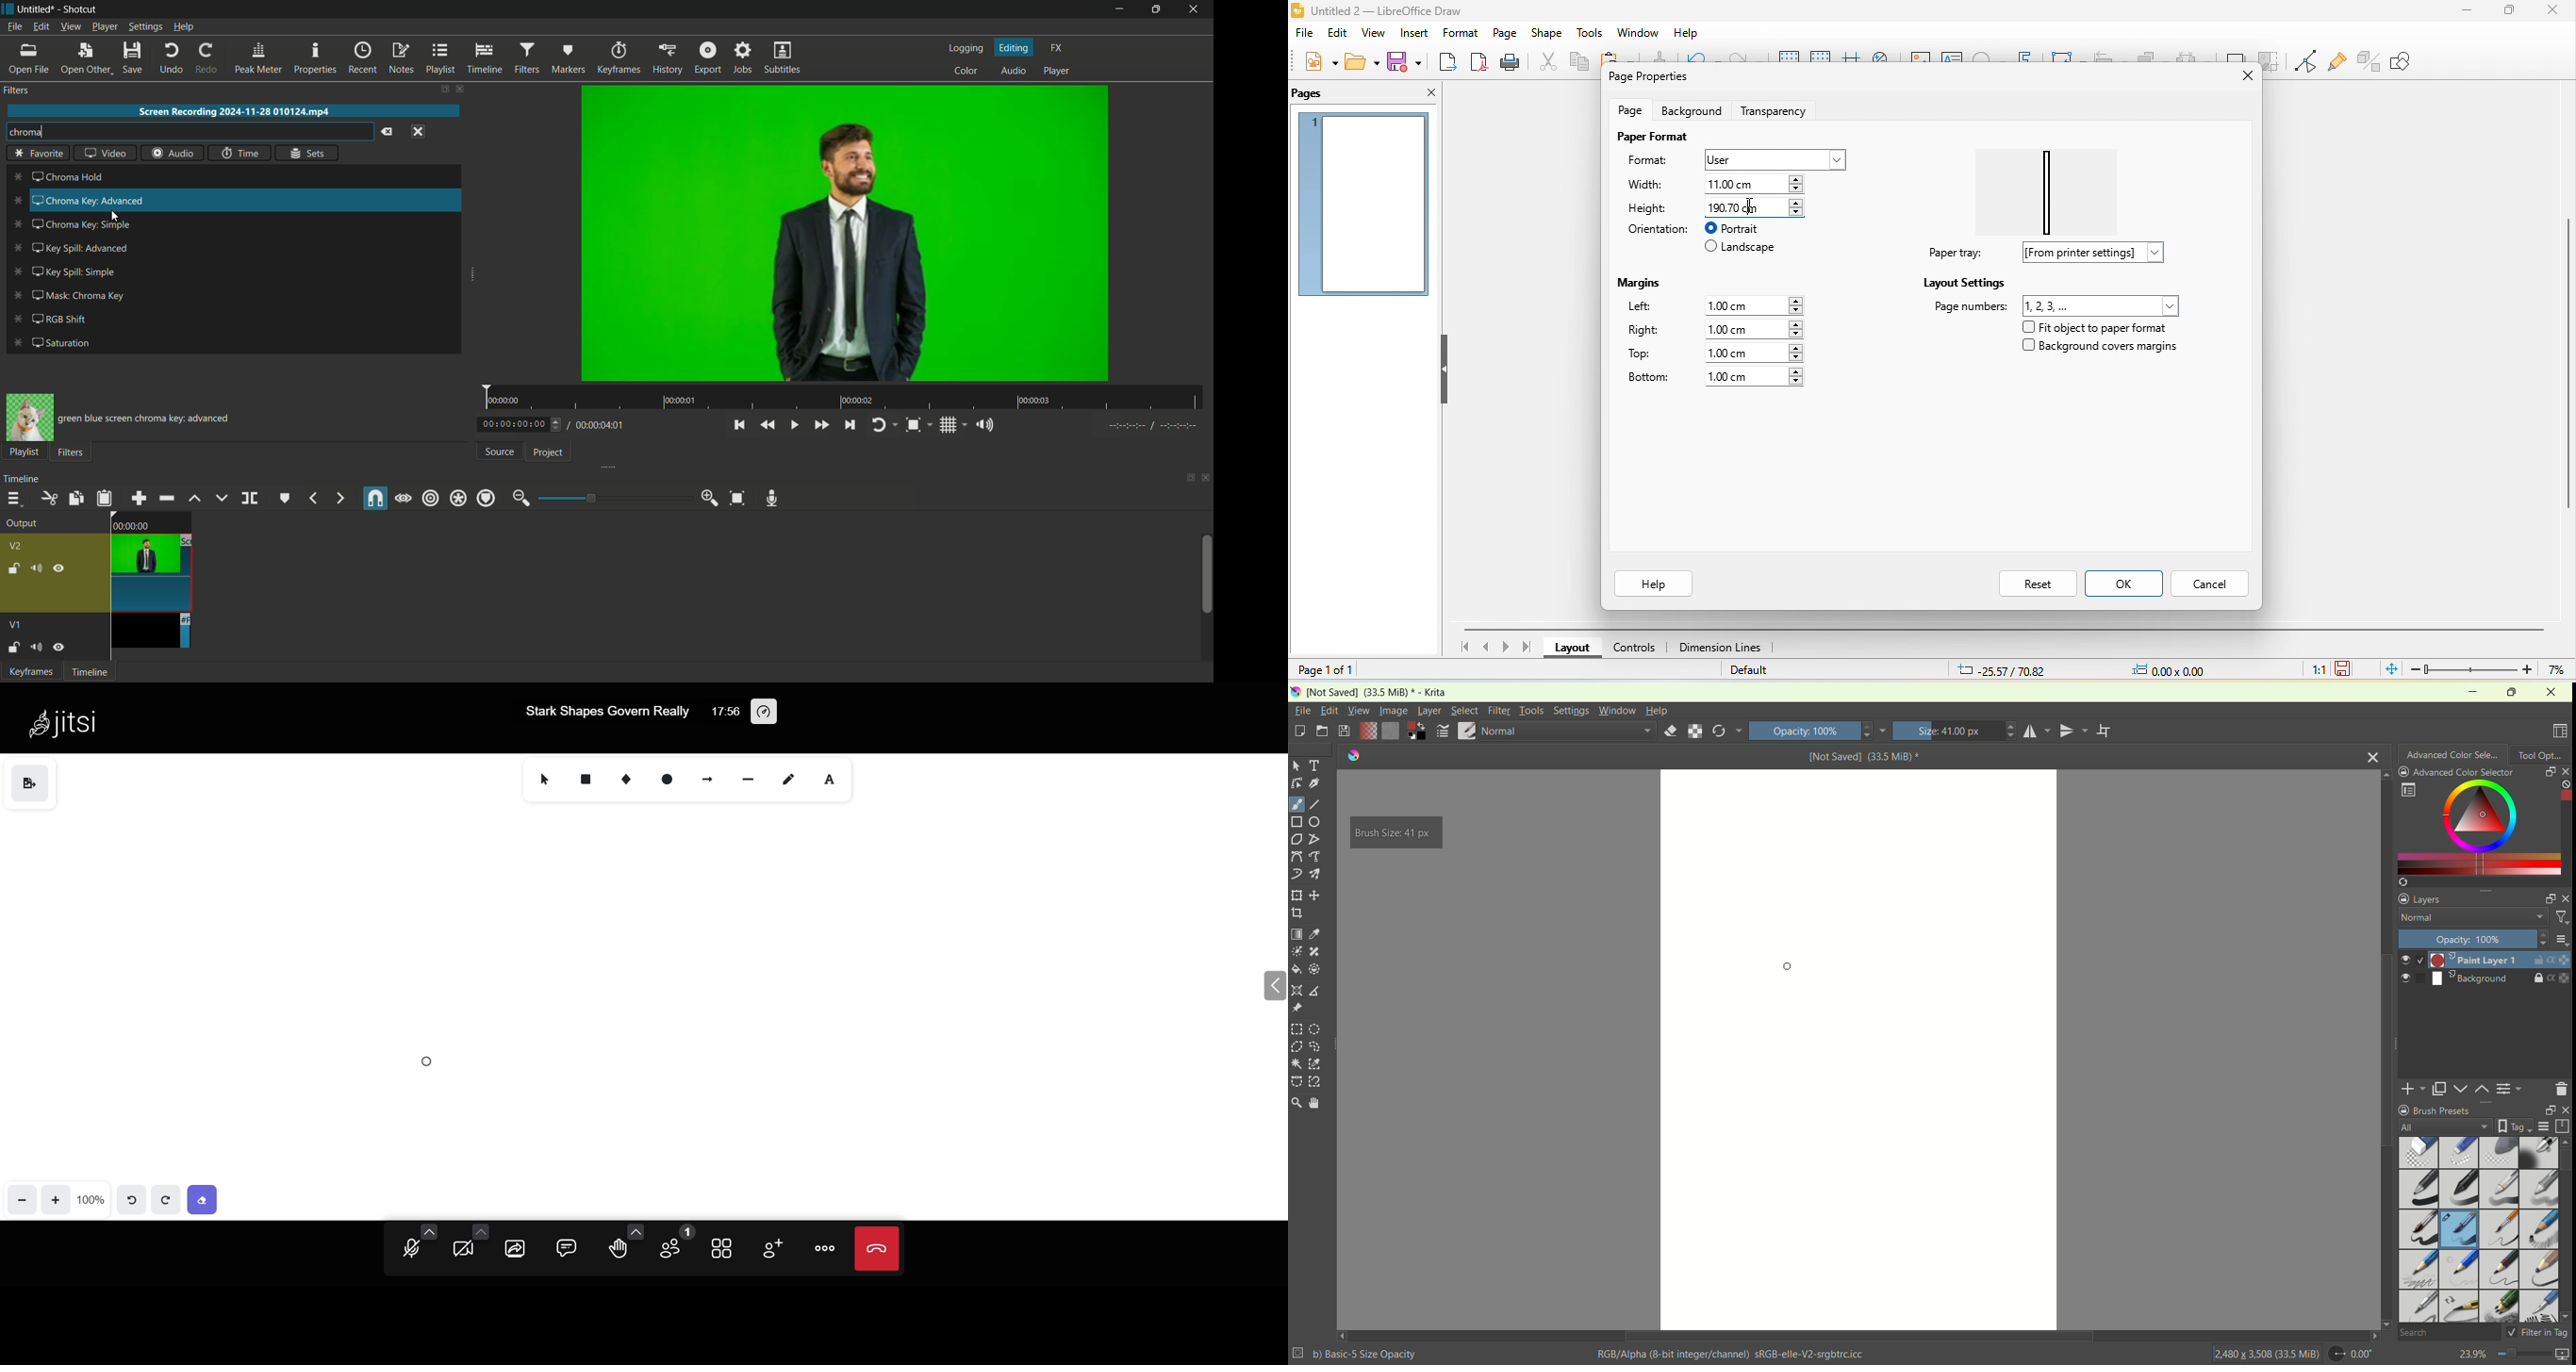 Image resolution: width=2576 pixels, height=1372 pixels. Describe the element at coordinates (2101, 350) in the screenshot. I see `background cover margins` at that location.